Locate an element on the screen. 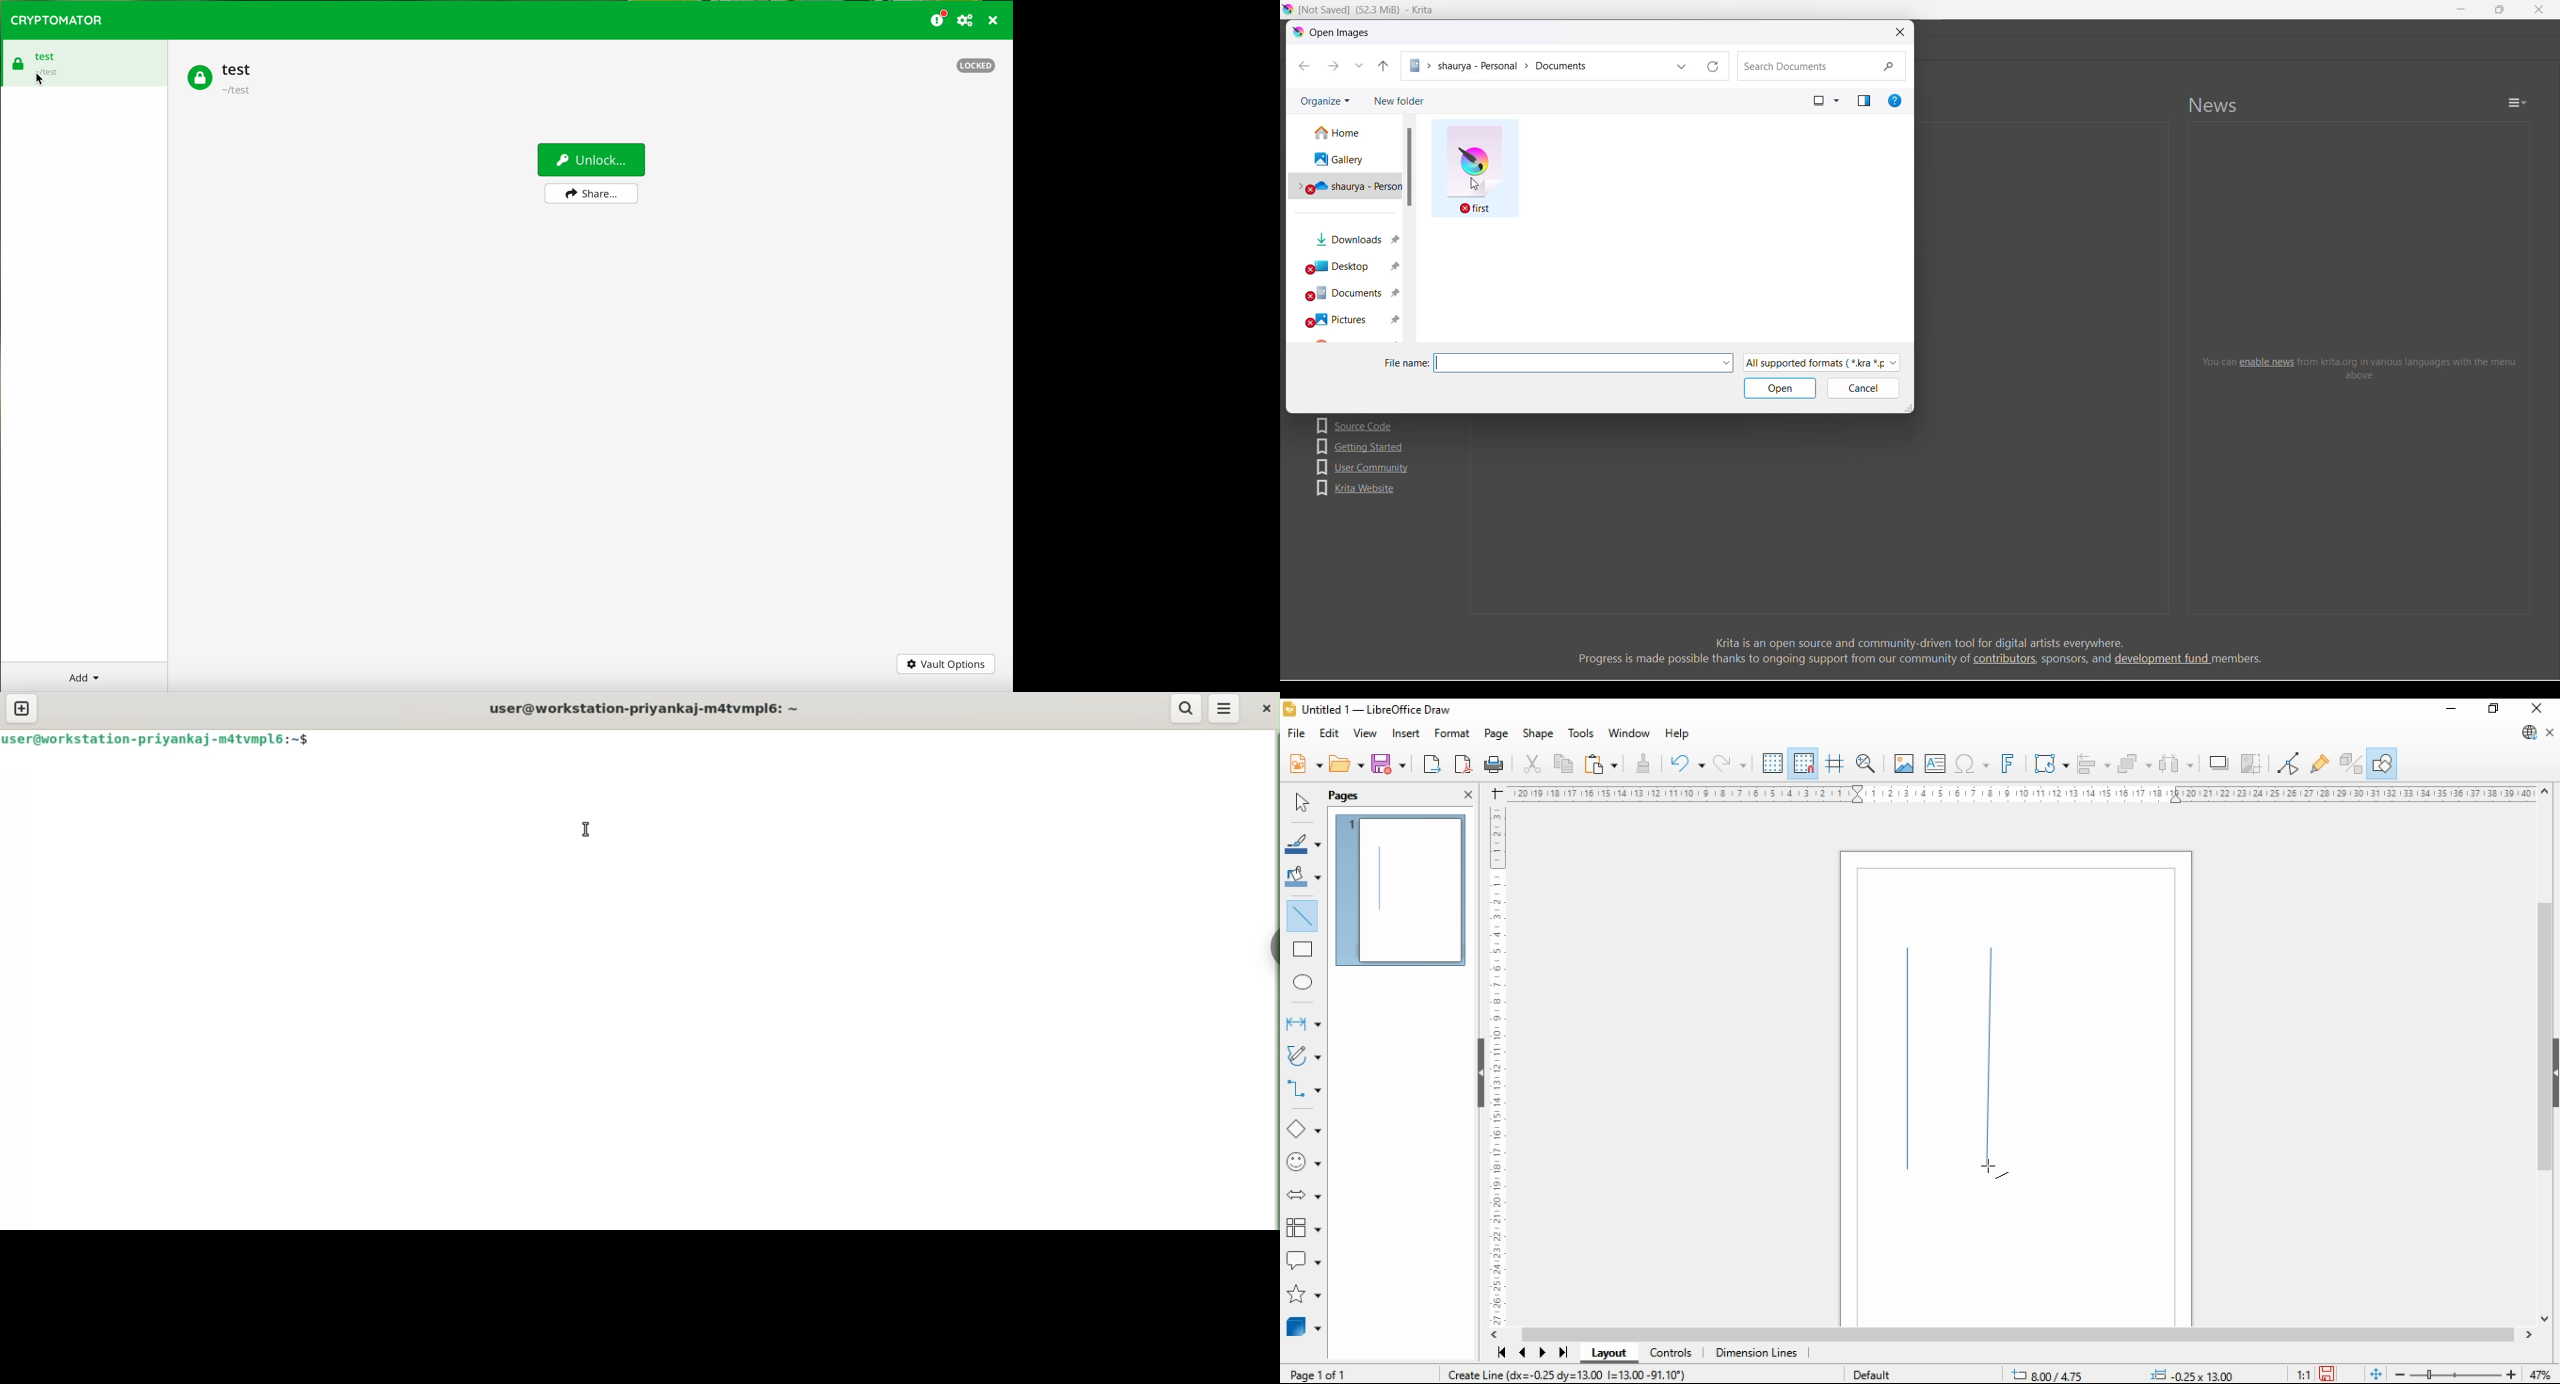 The width and height of the screenshot is (2576, 1400). collapse is located at coordinates (1479, 1071).